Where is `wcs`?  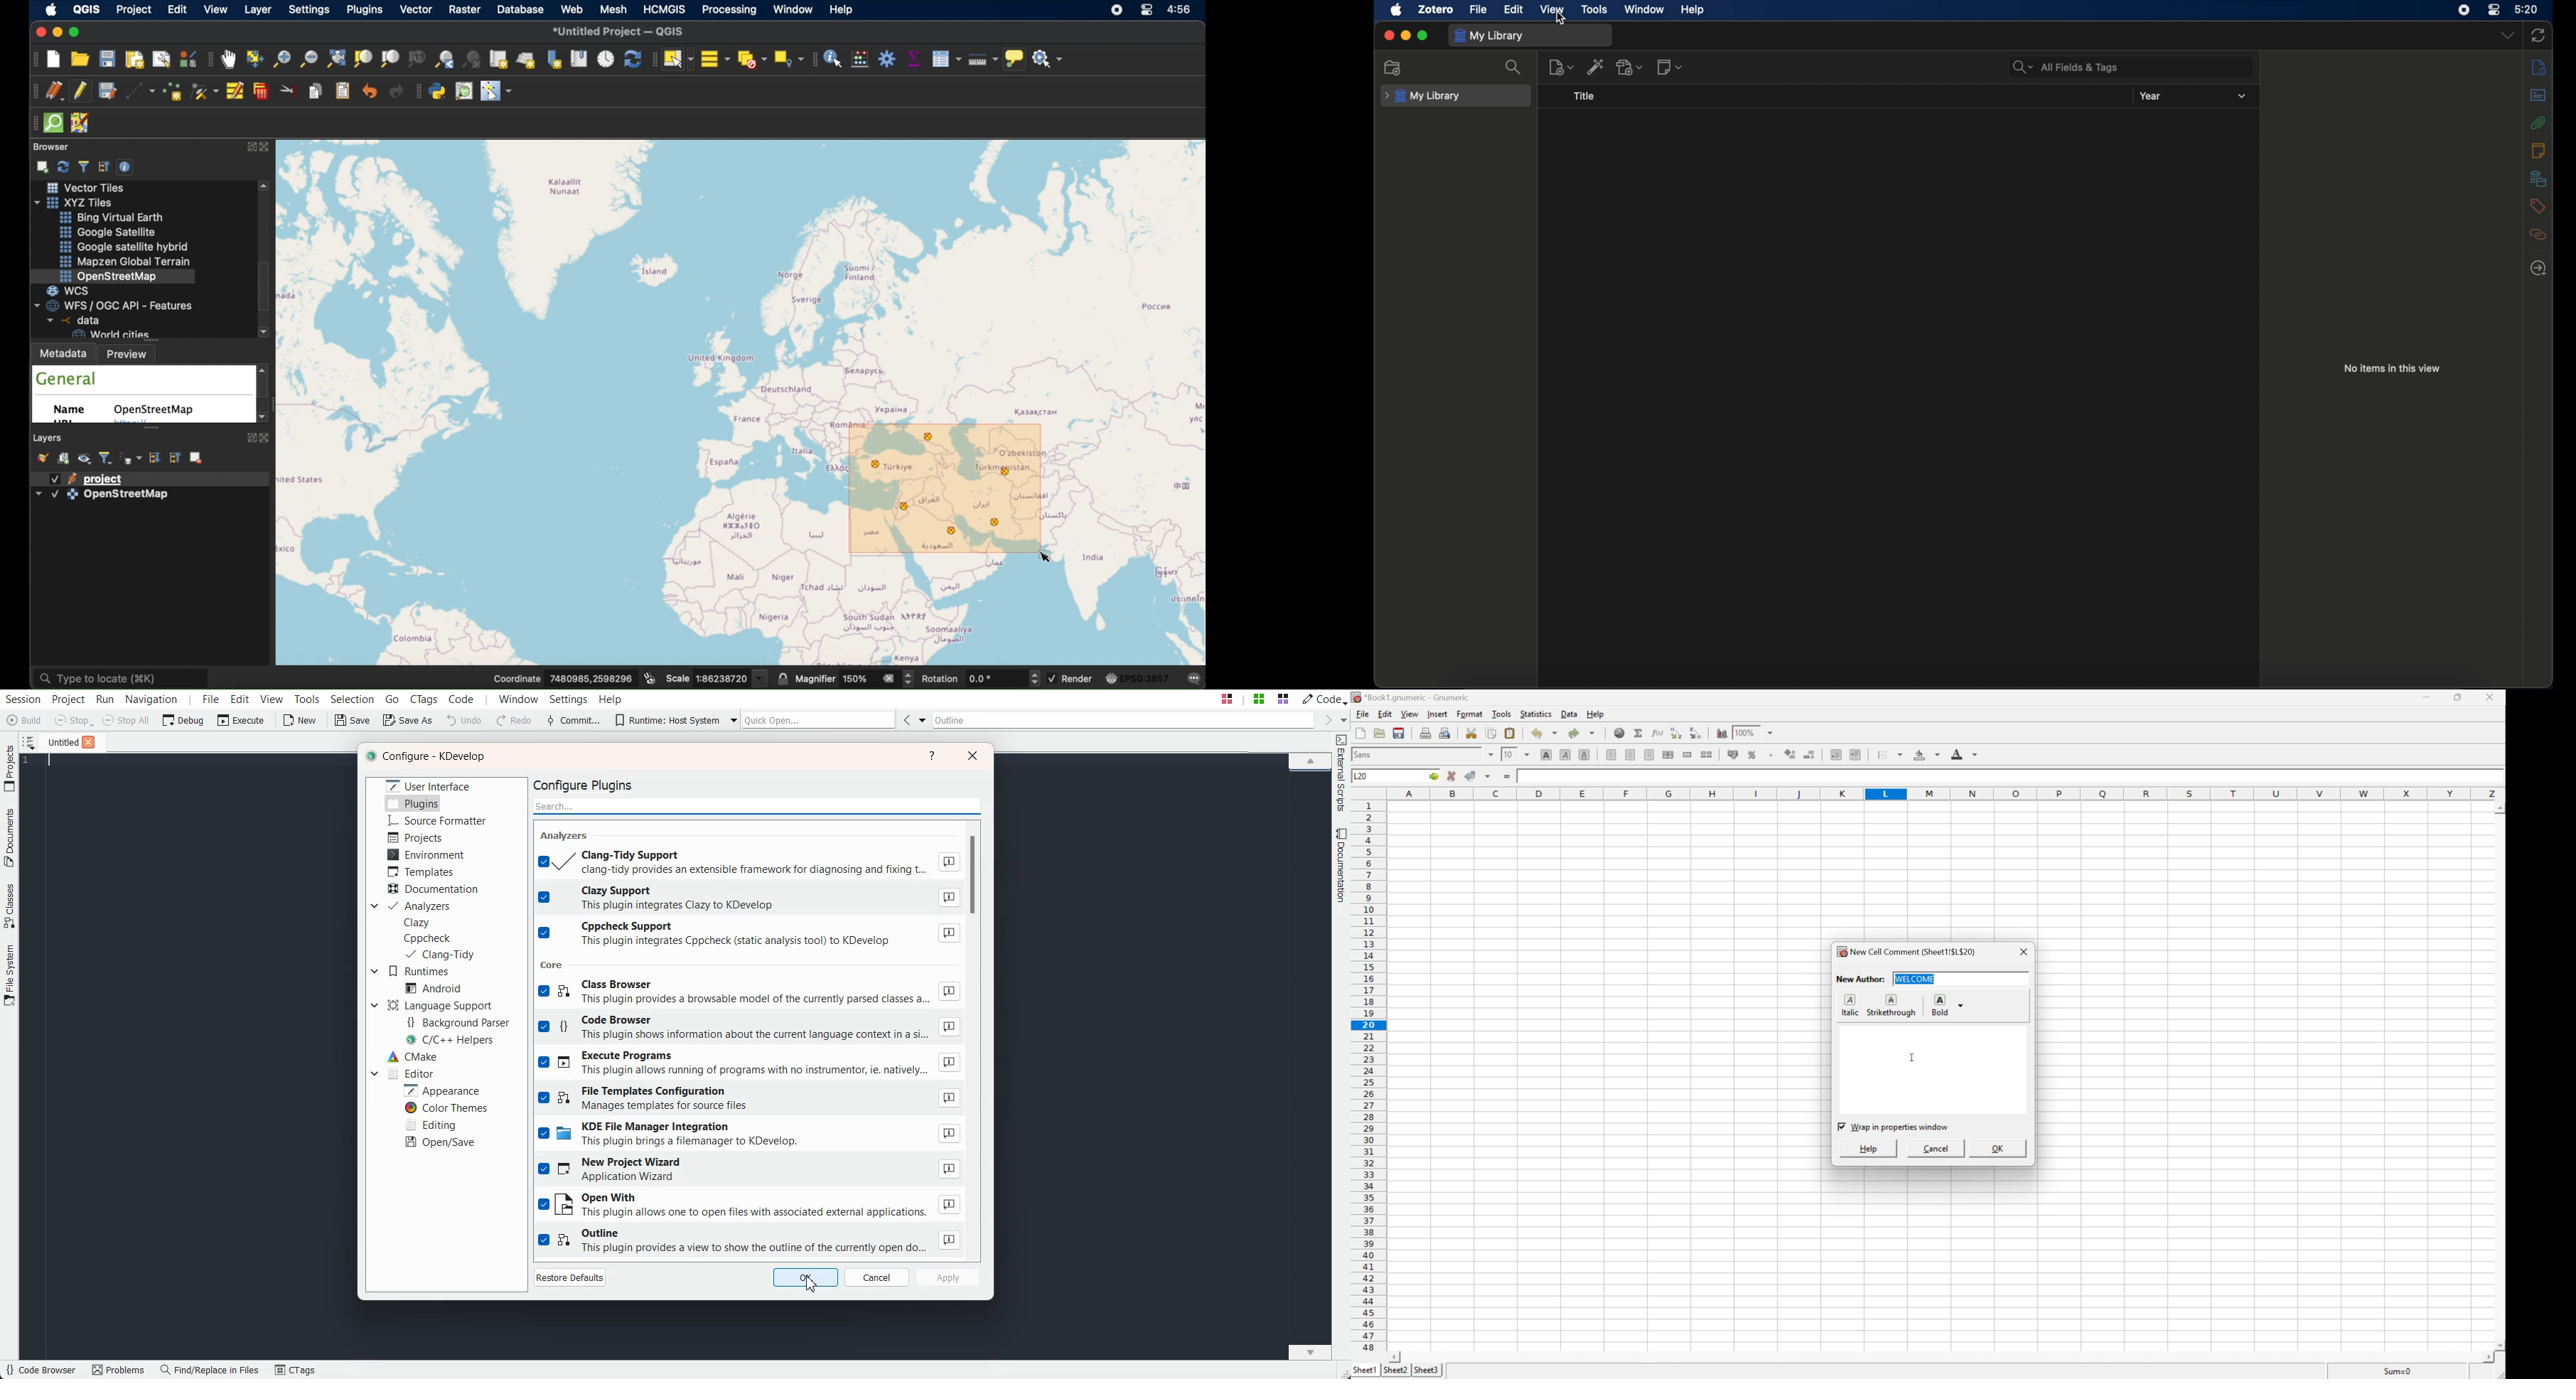
wcs is located at coordinates (74, 290).